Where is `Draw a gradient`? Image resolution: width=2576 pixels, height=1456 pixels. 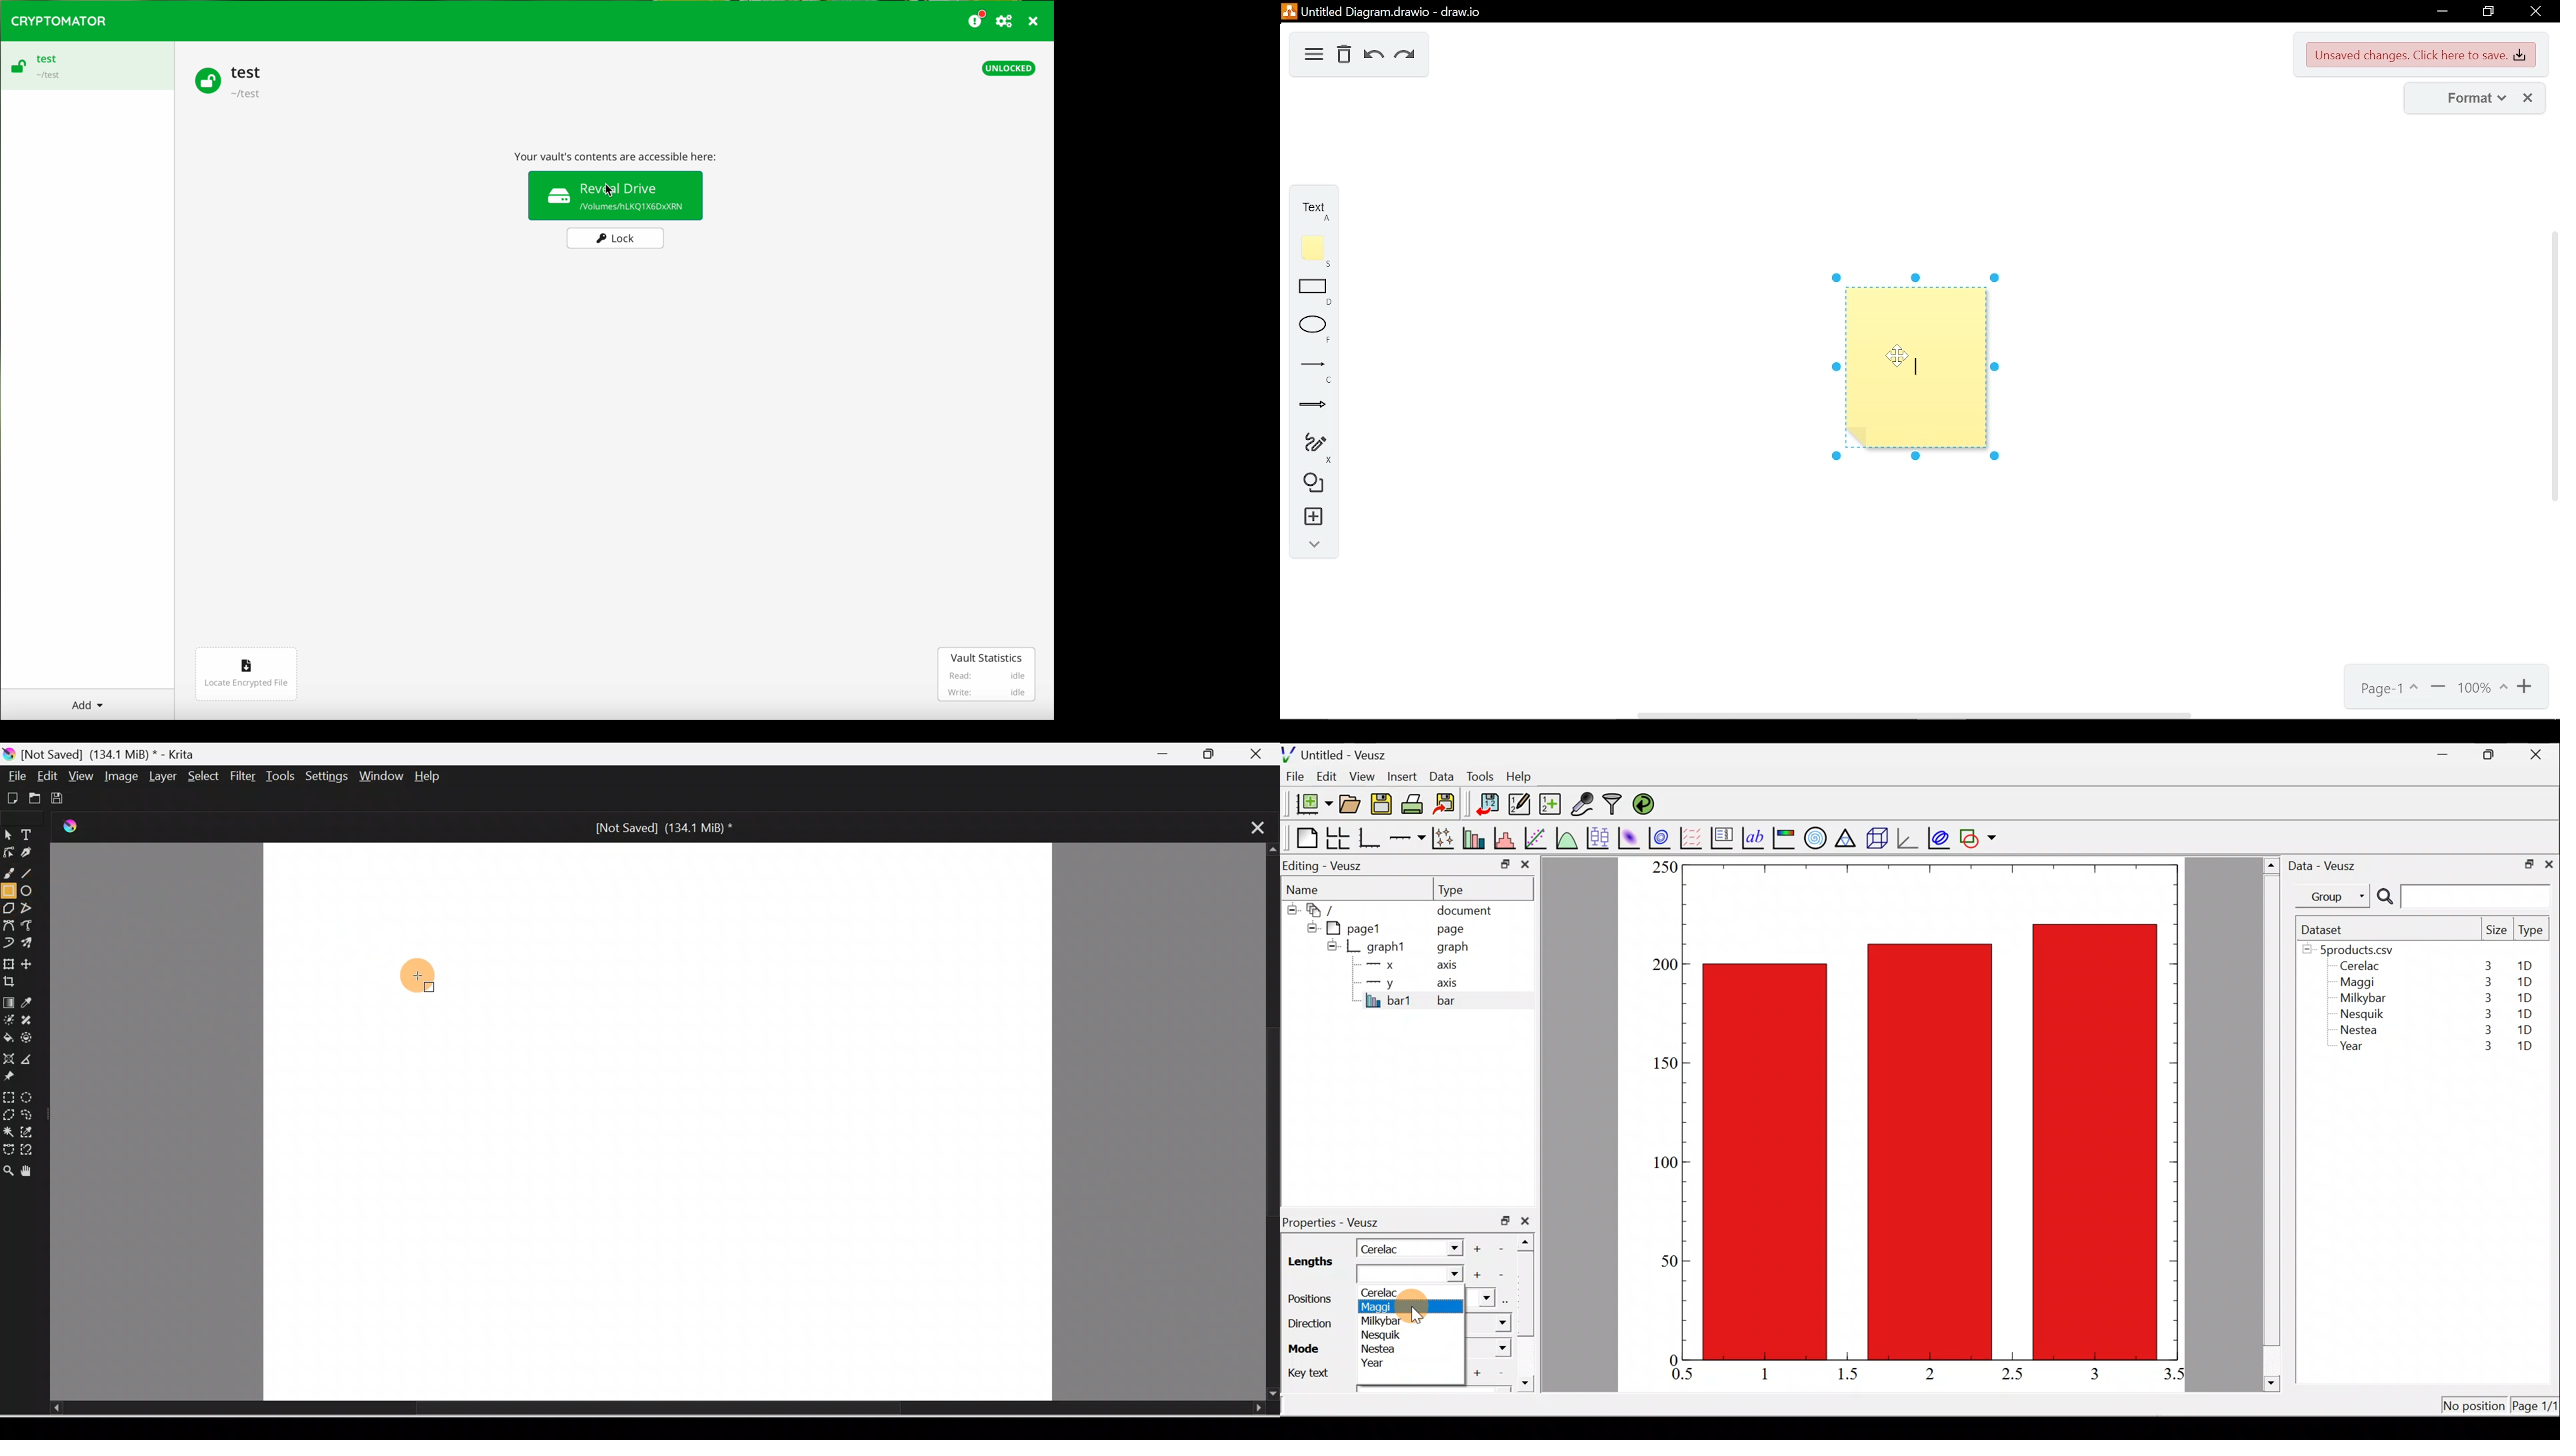
Draw a gradient is located at coordinates (8, 1003).